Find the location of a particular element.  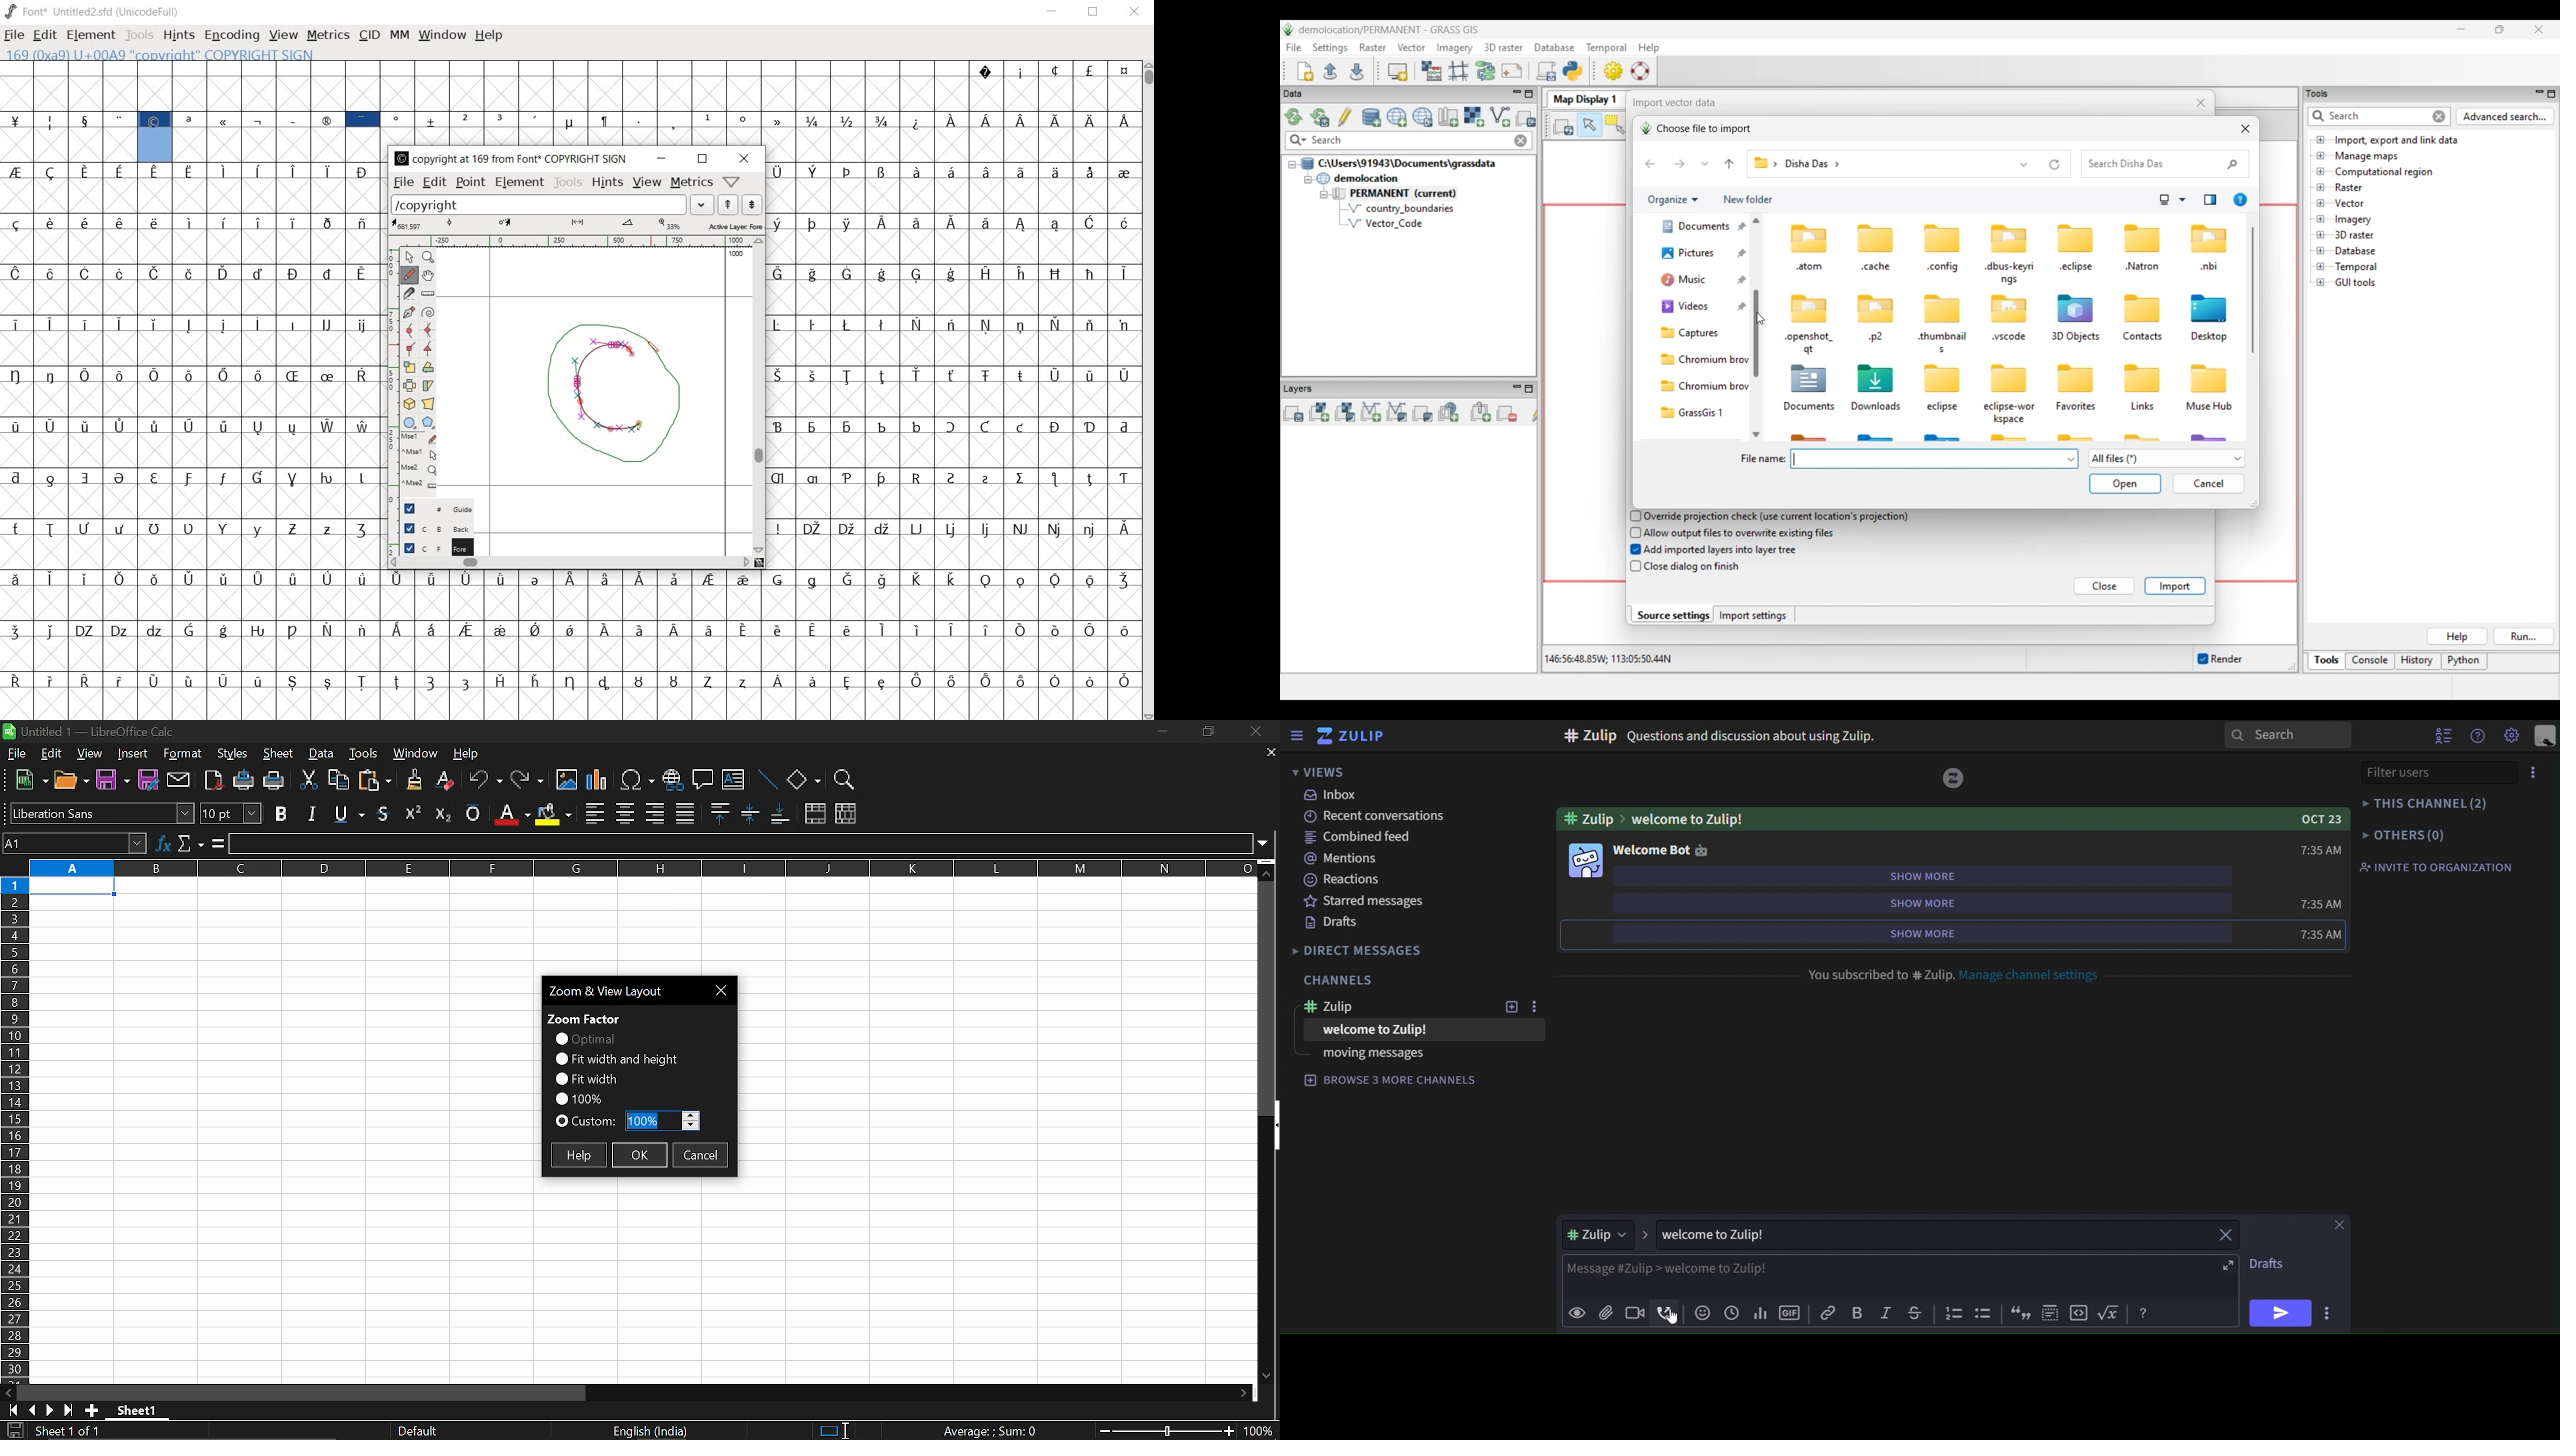

add a curve point always either horizontal or vertical is located at coordinates (430, 330).